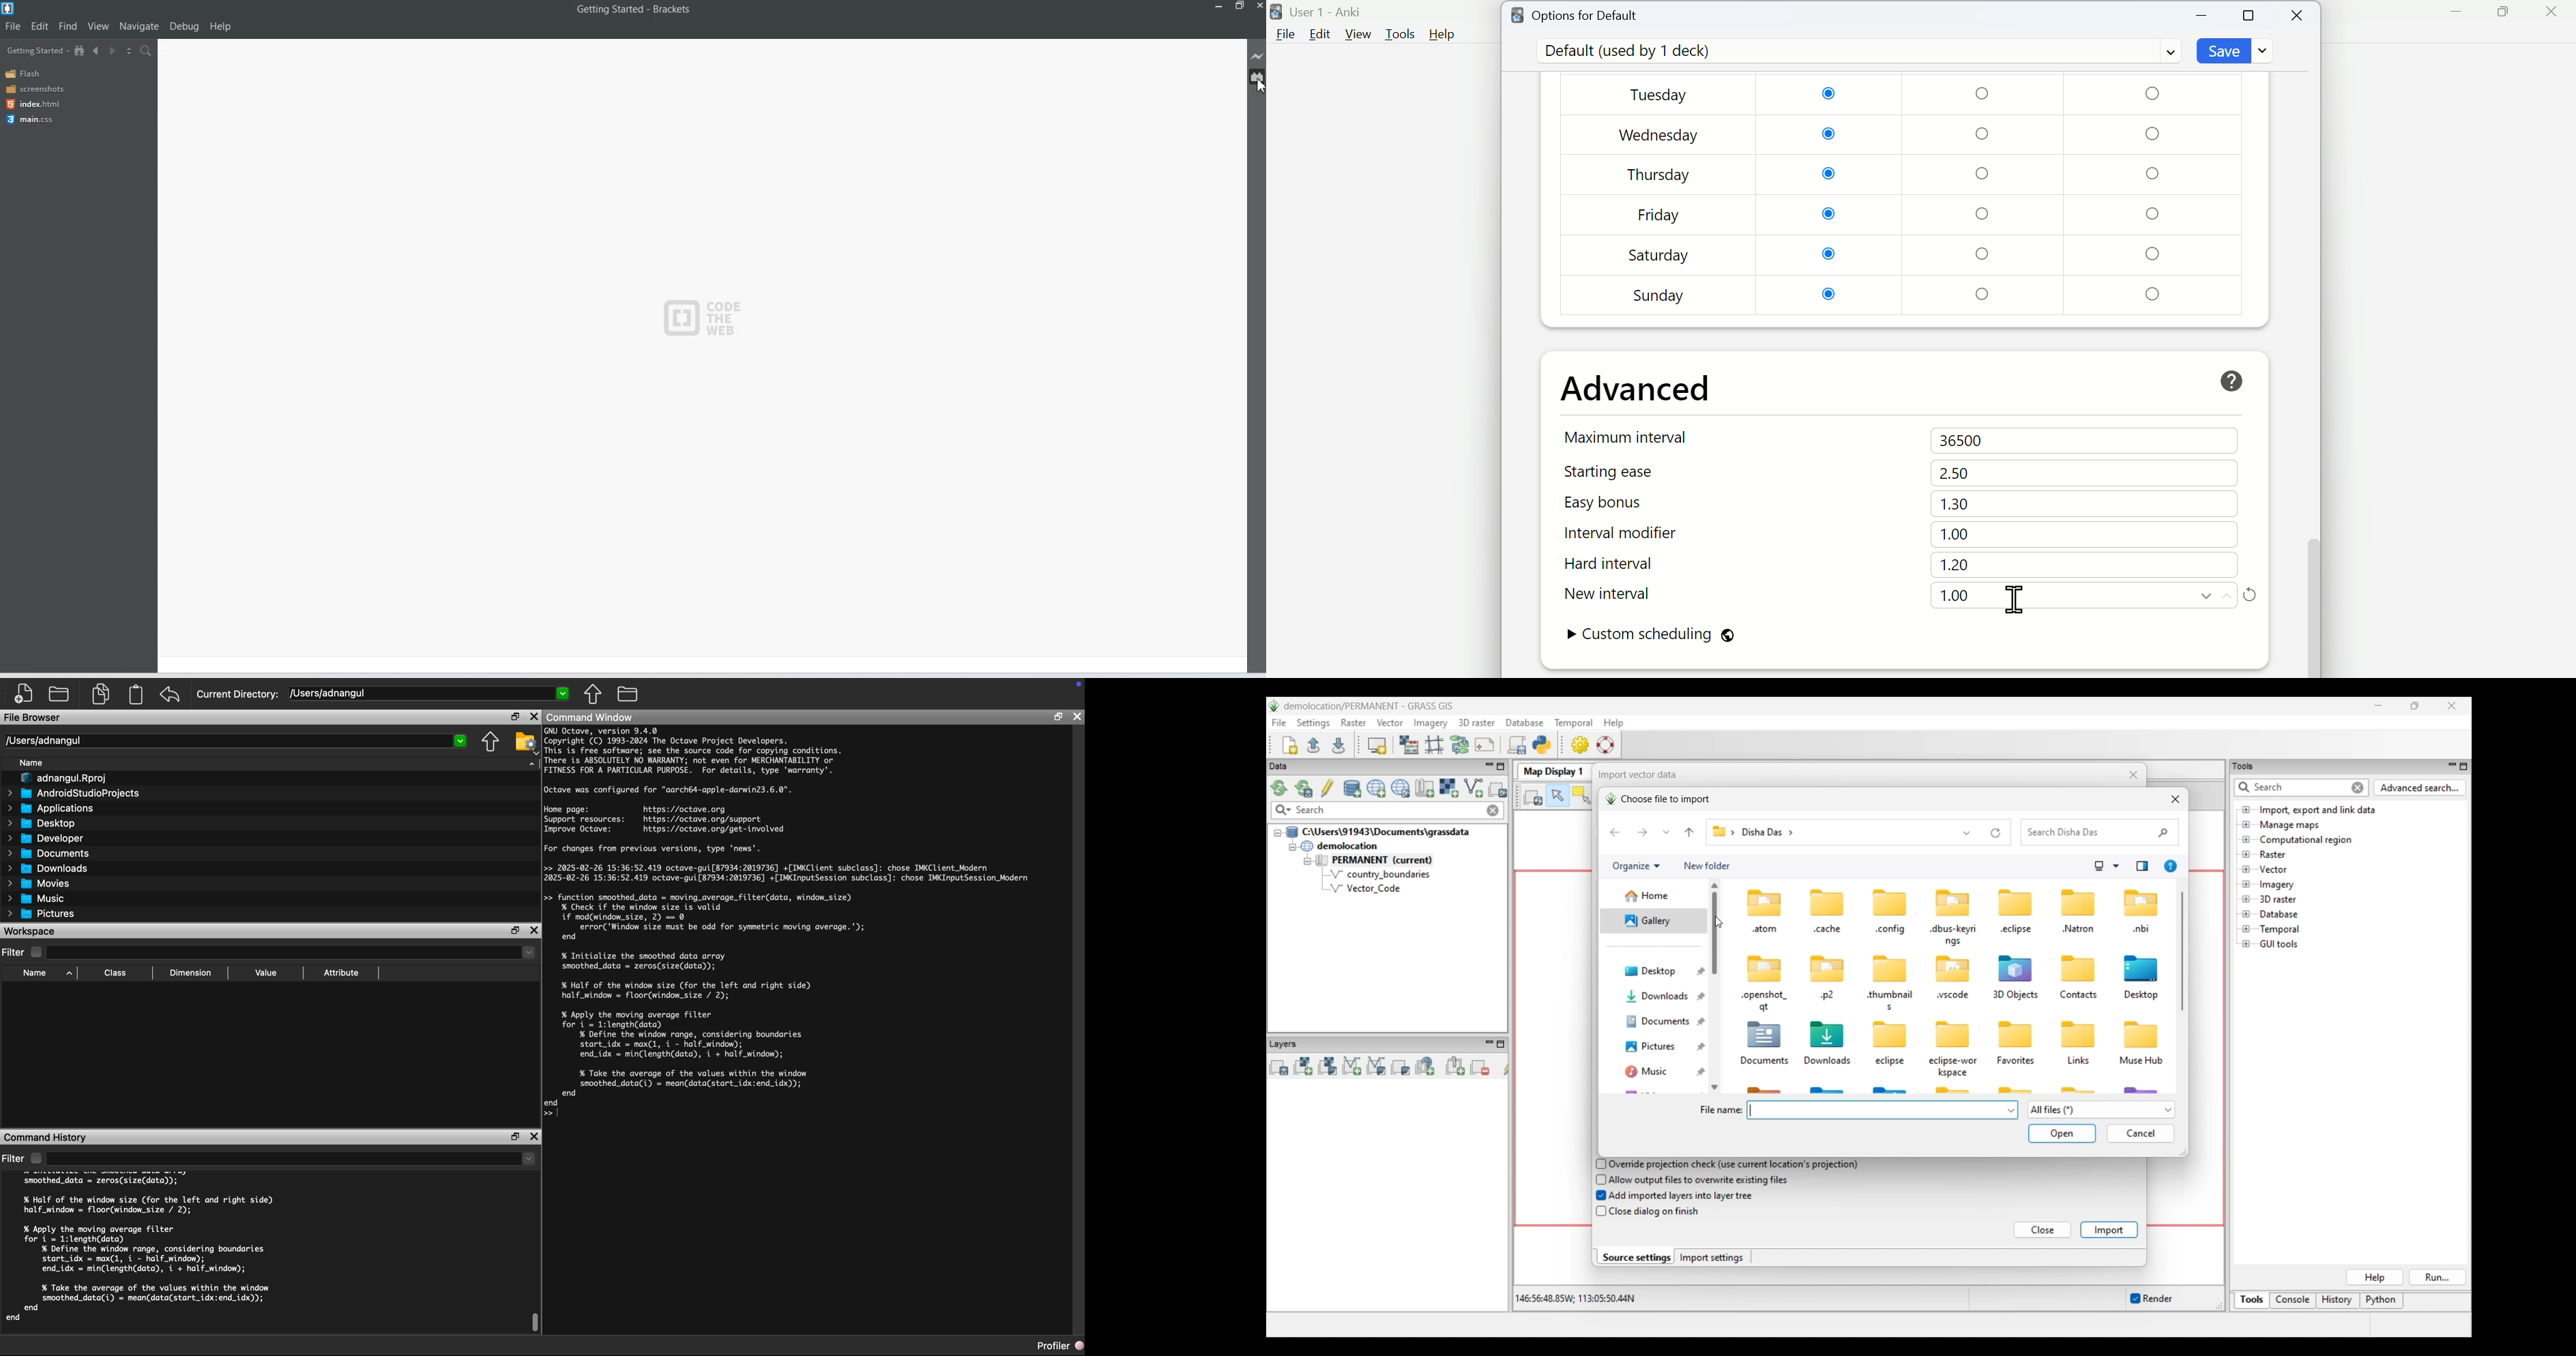 This screenshot has height=1372, width=2576. What do you see at coordinates (237, 741) in the screenshot?
I see `/Users/adnangul ` at bounding box center [237, 741].